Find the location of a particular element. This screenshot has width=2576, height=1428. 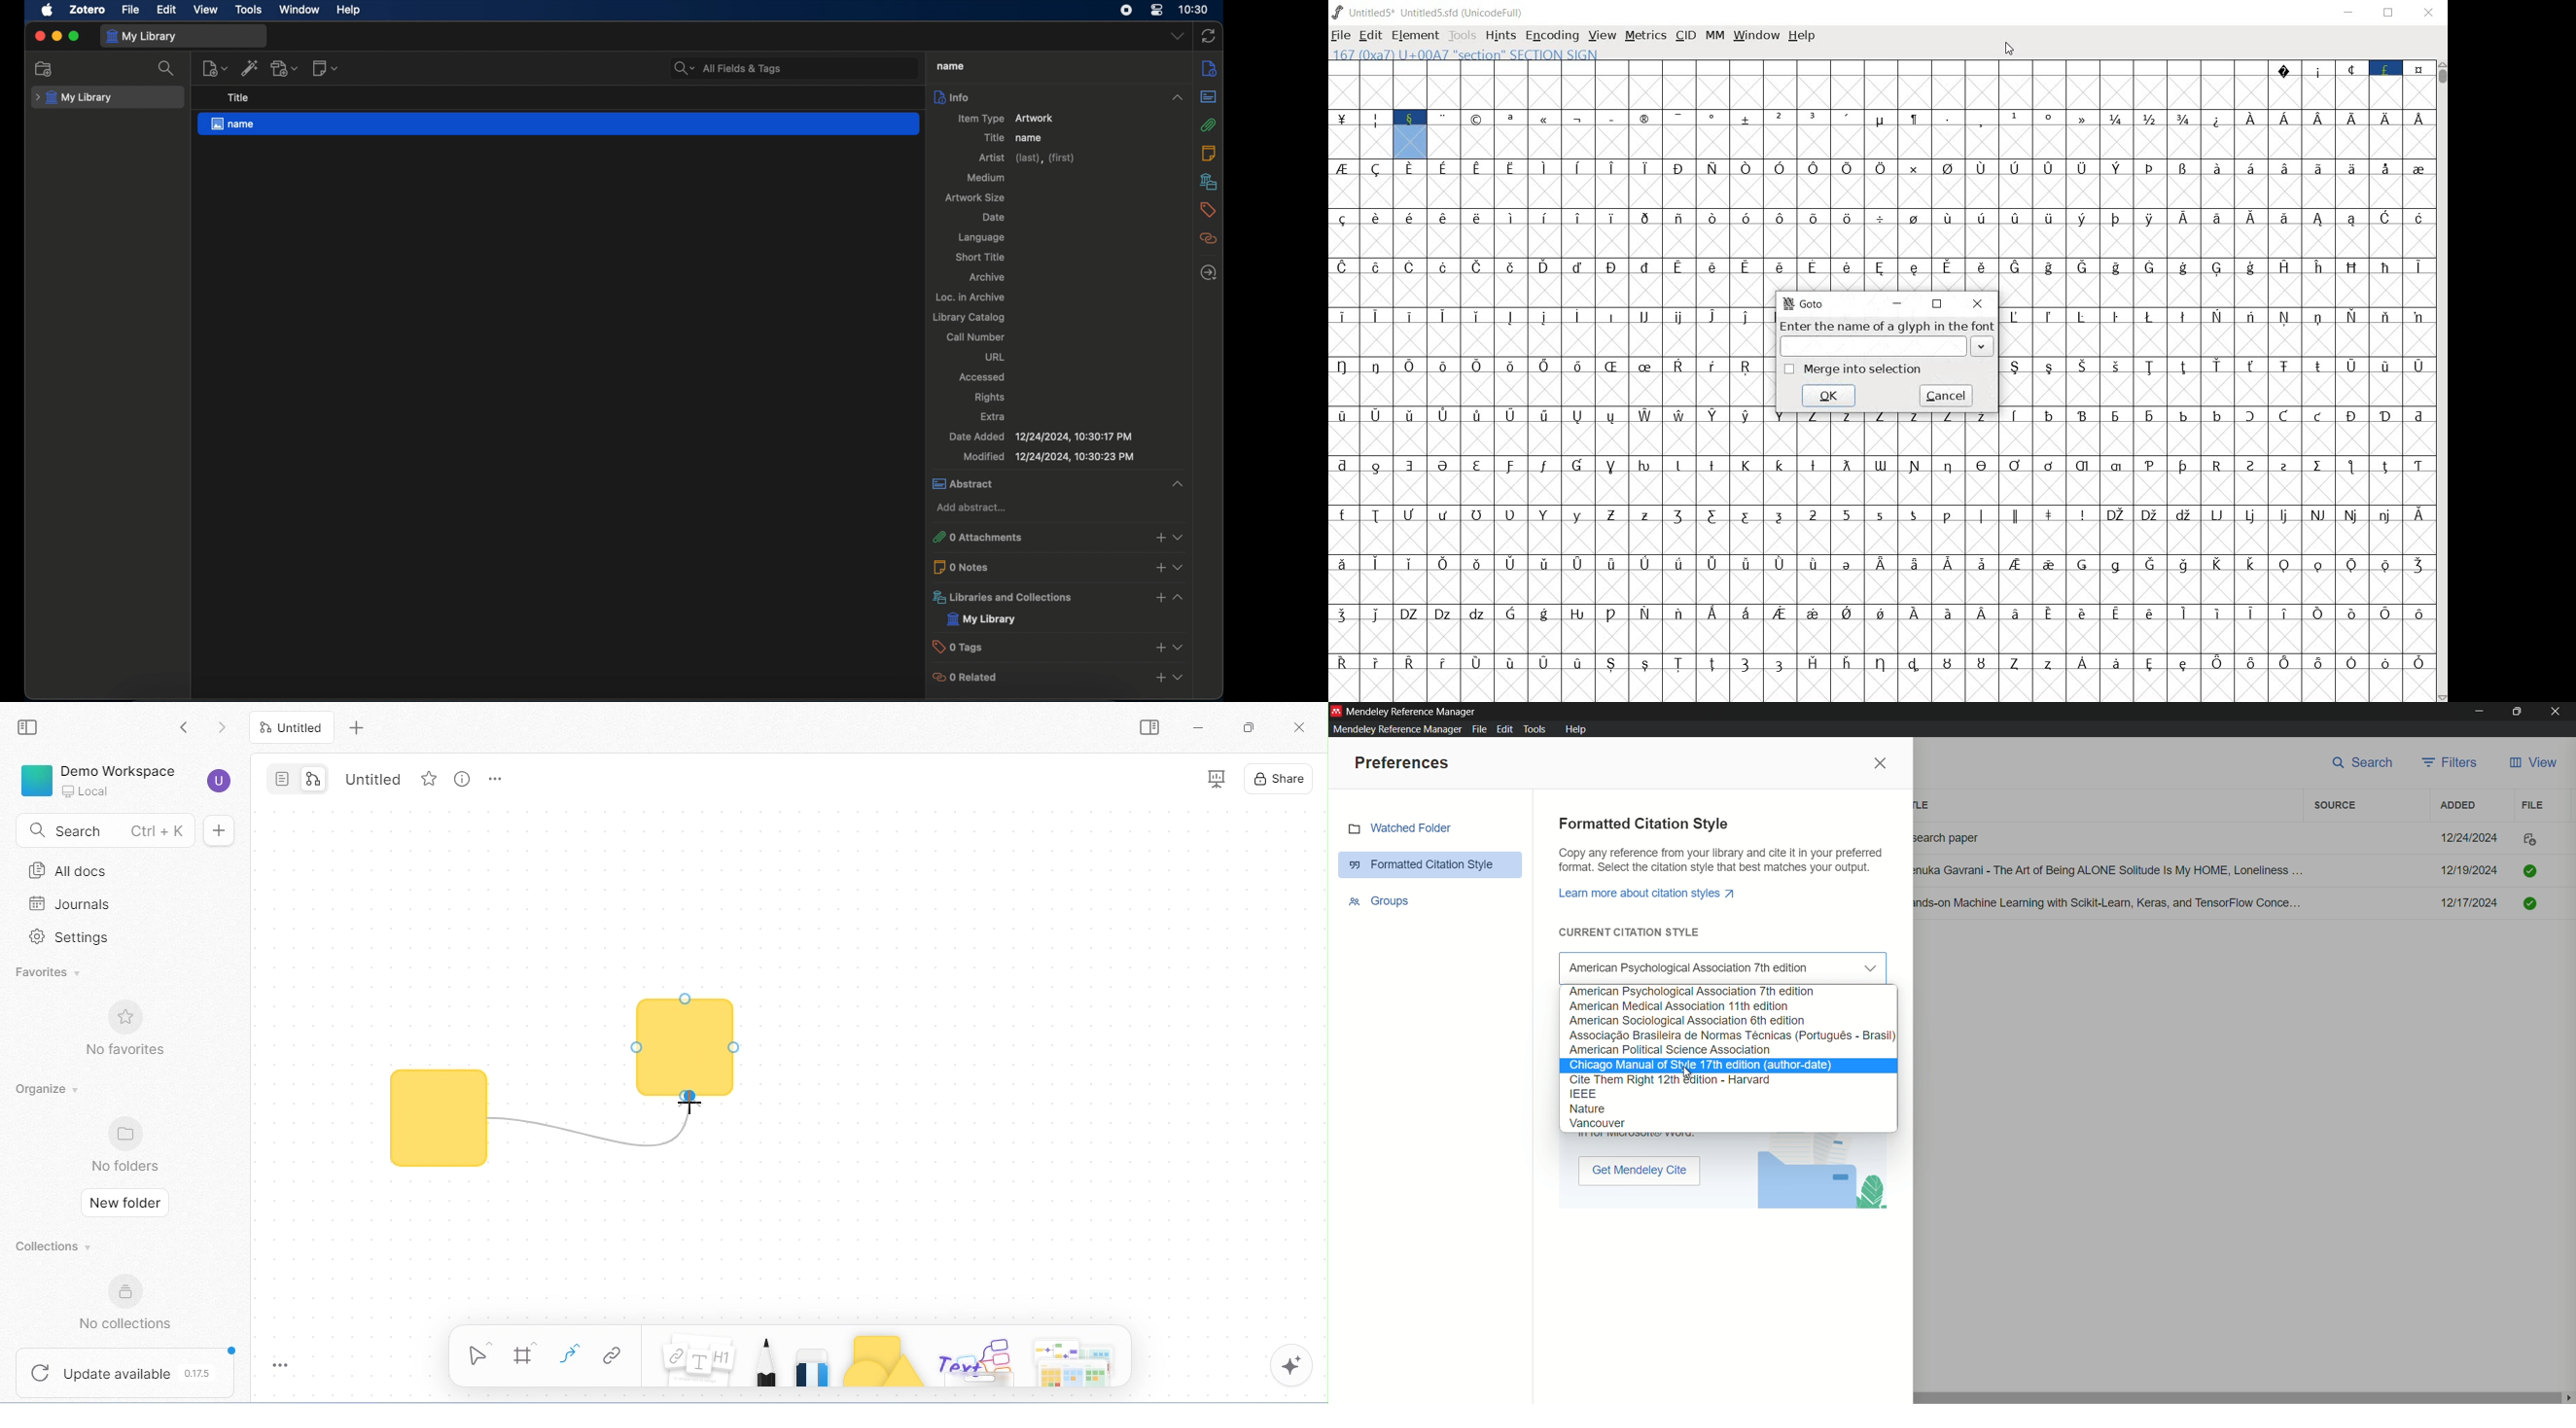

Untitled is located at coordinates (294, 727).